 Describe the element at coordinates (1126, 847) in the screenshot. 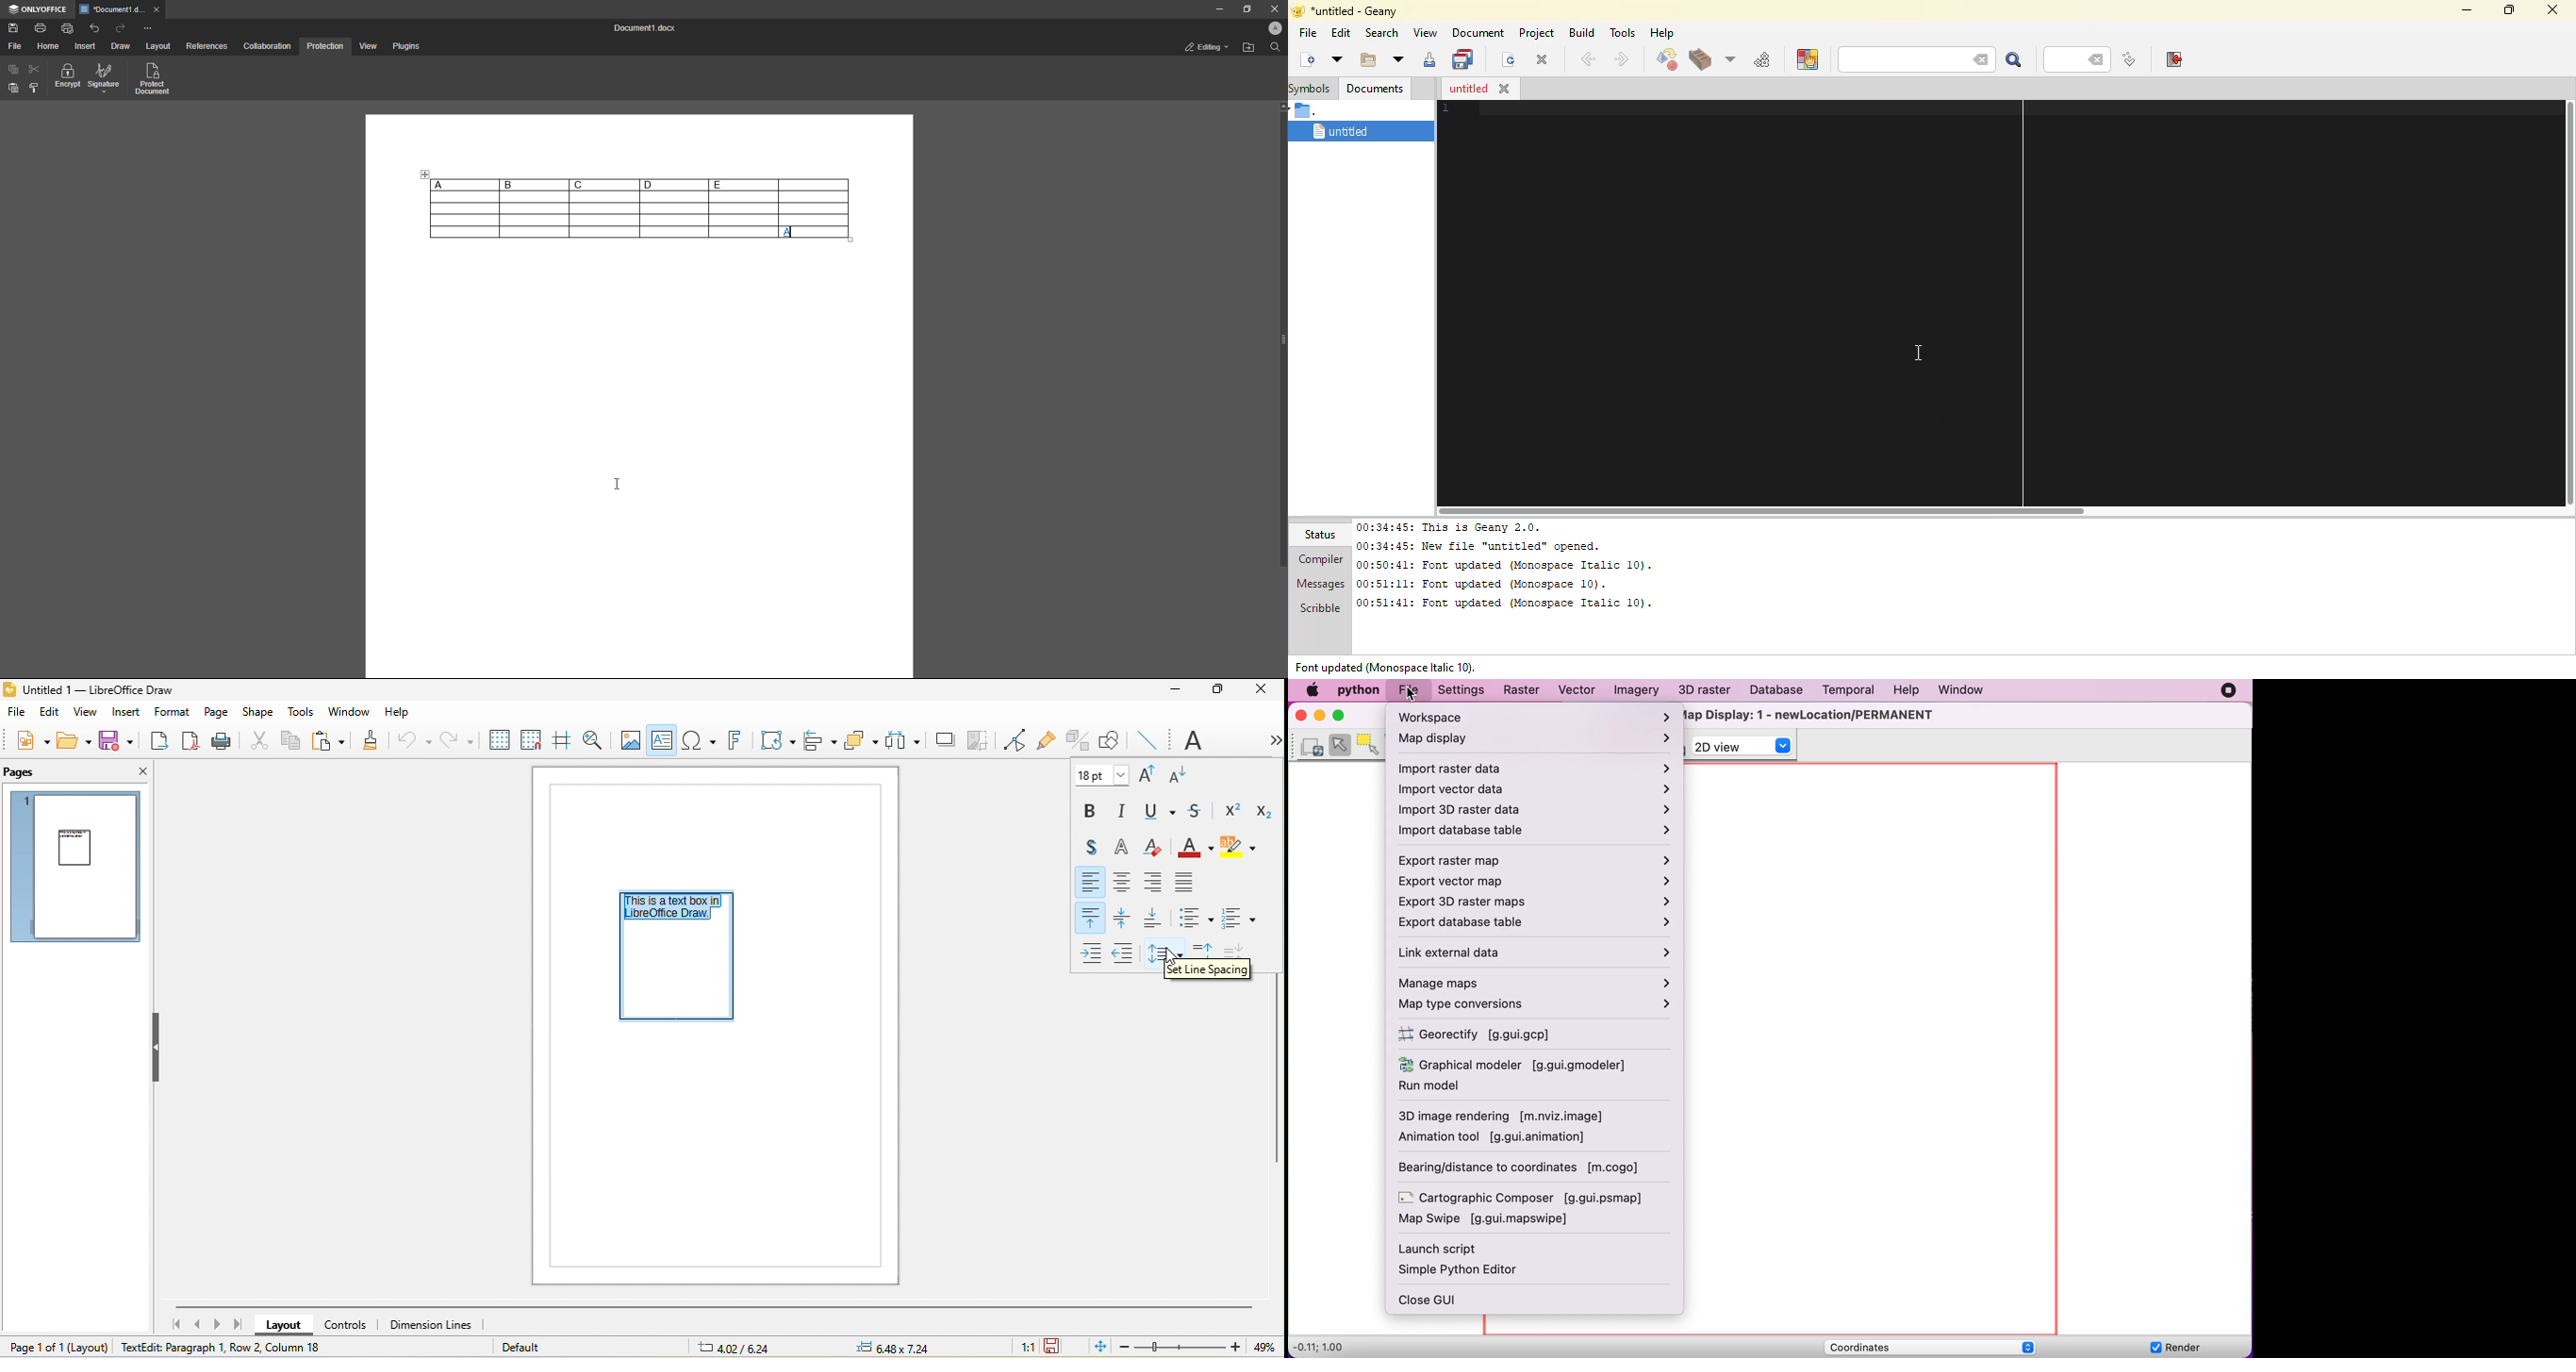

I see `apply outline` at that location.